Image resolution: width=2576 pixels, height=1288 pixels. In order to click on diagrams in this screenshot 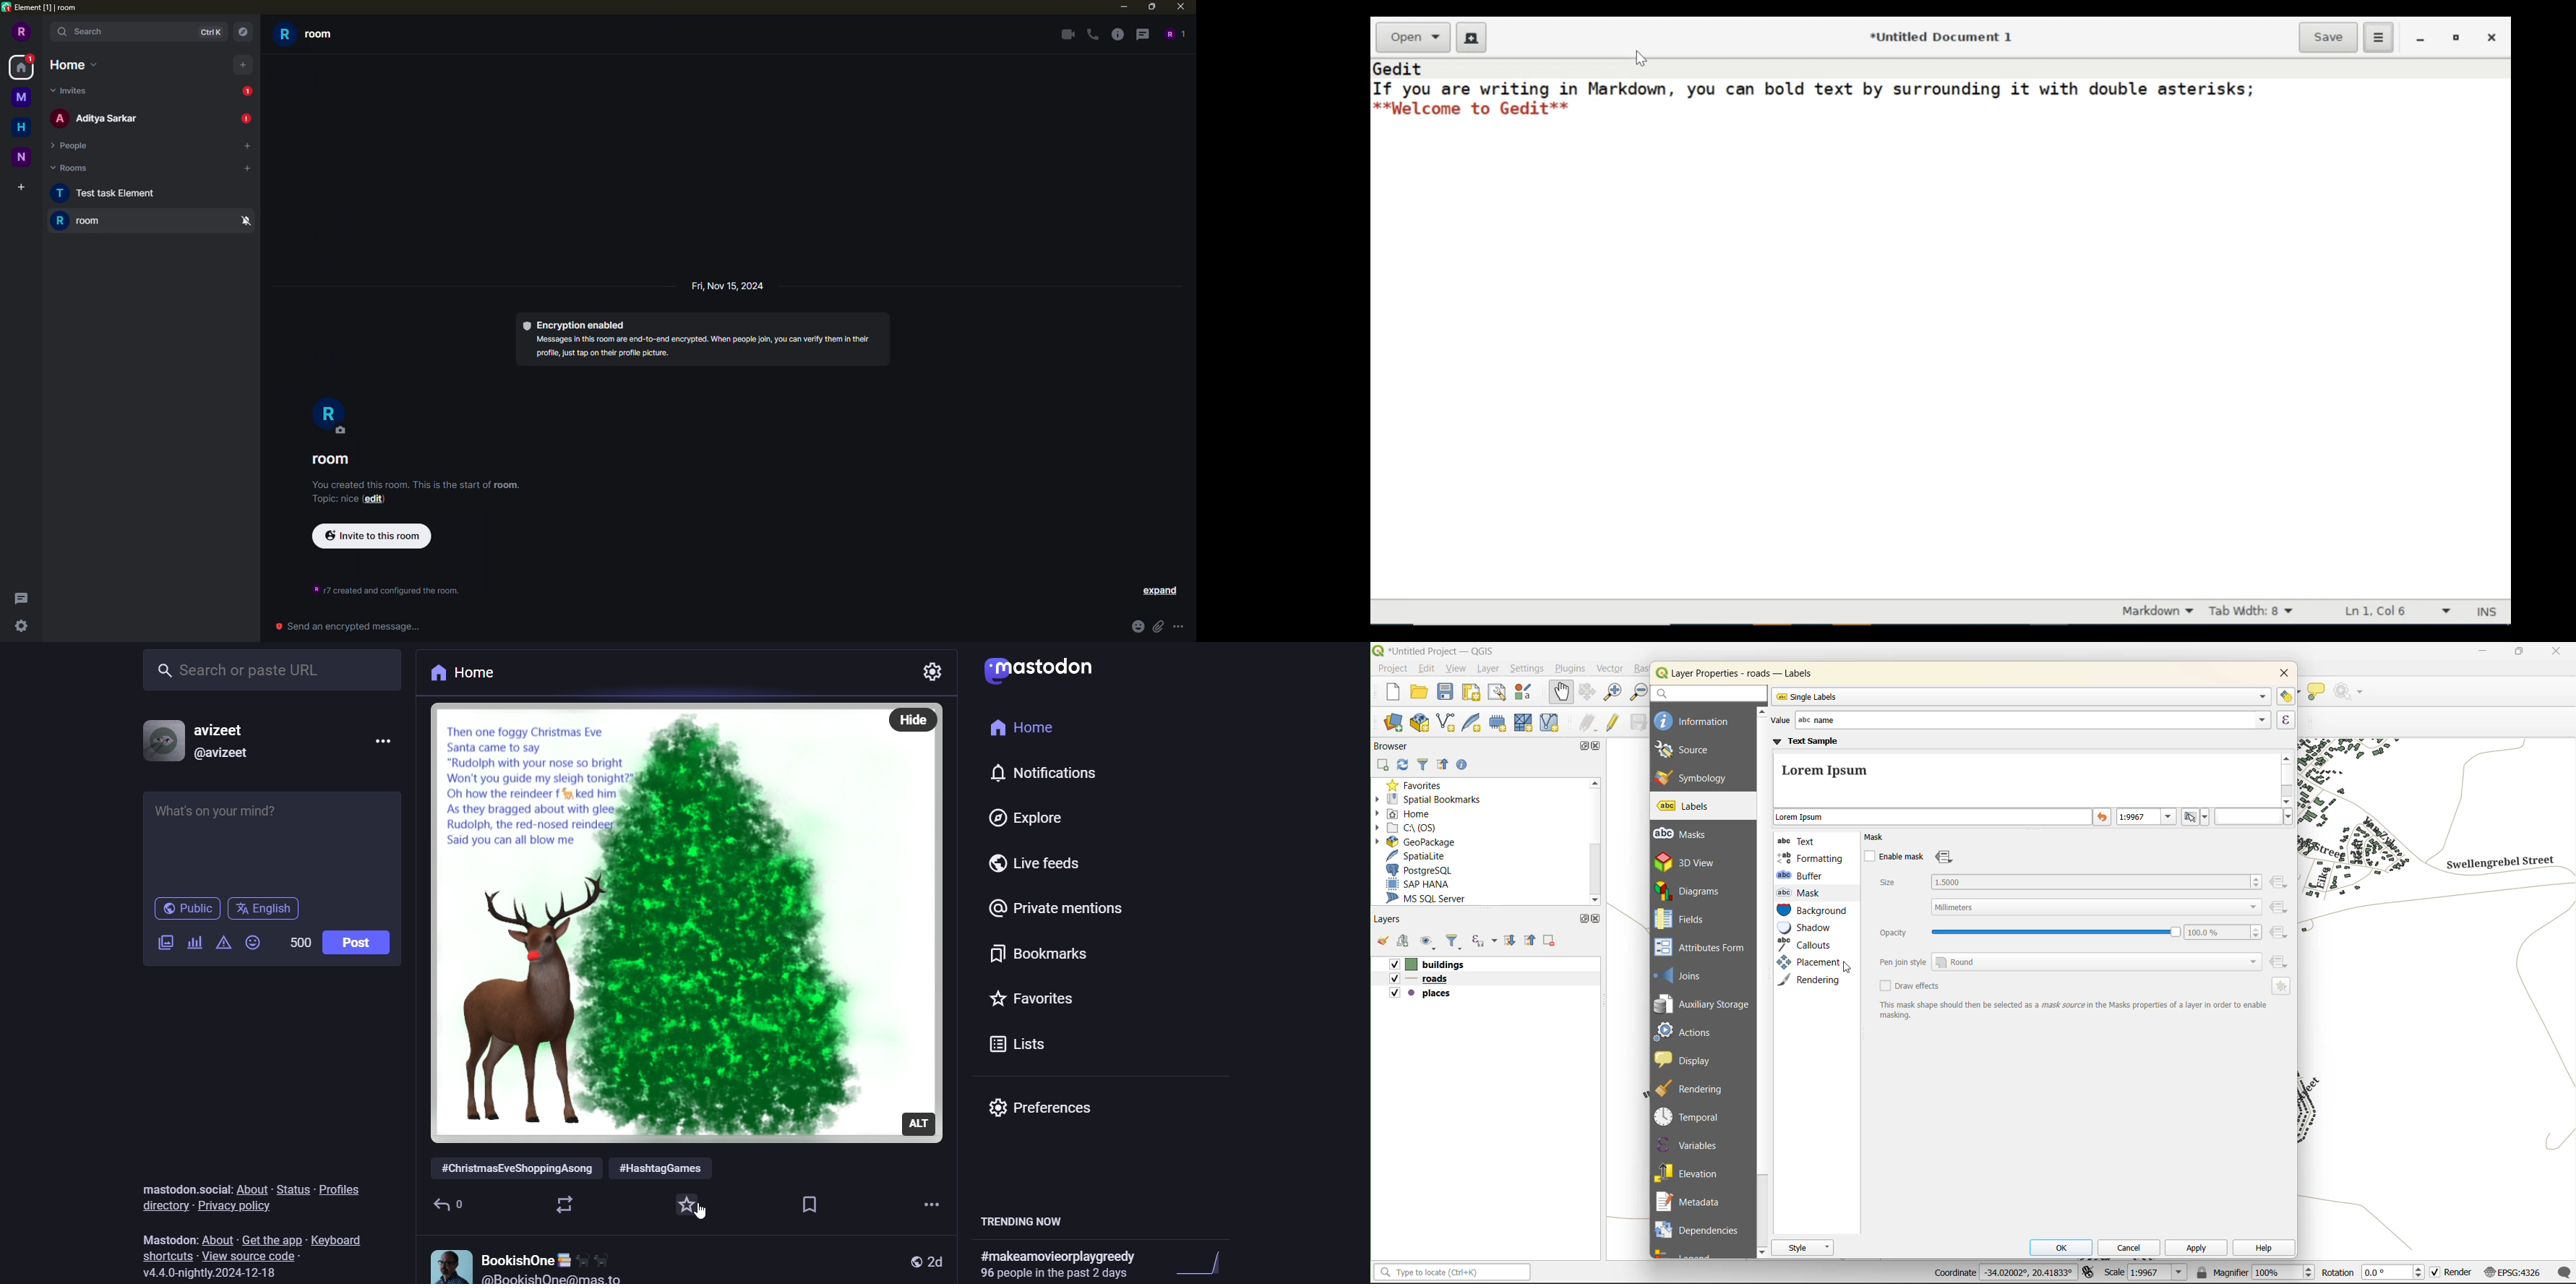, I will do `click(1695, 891)`.